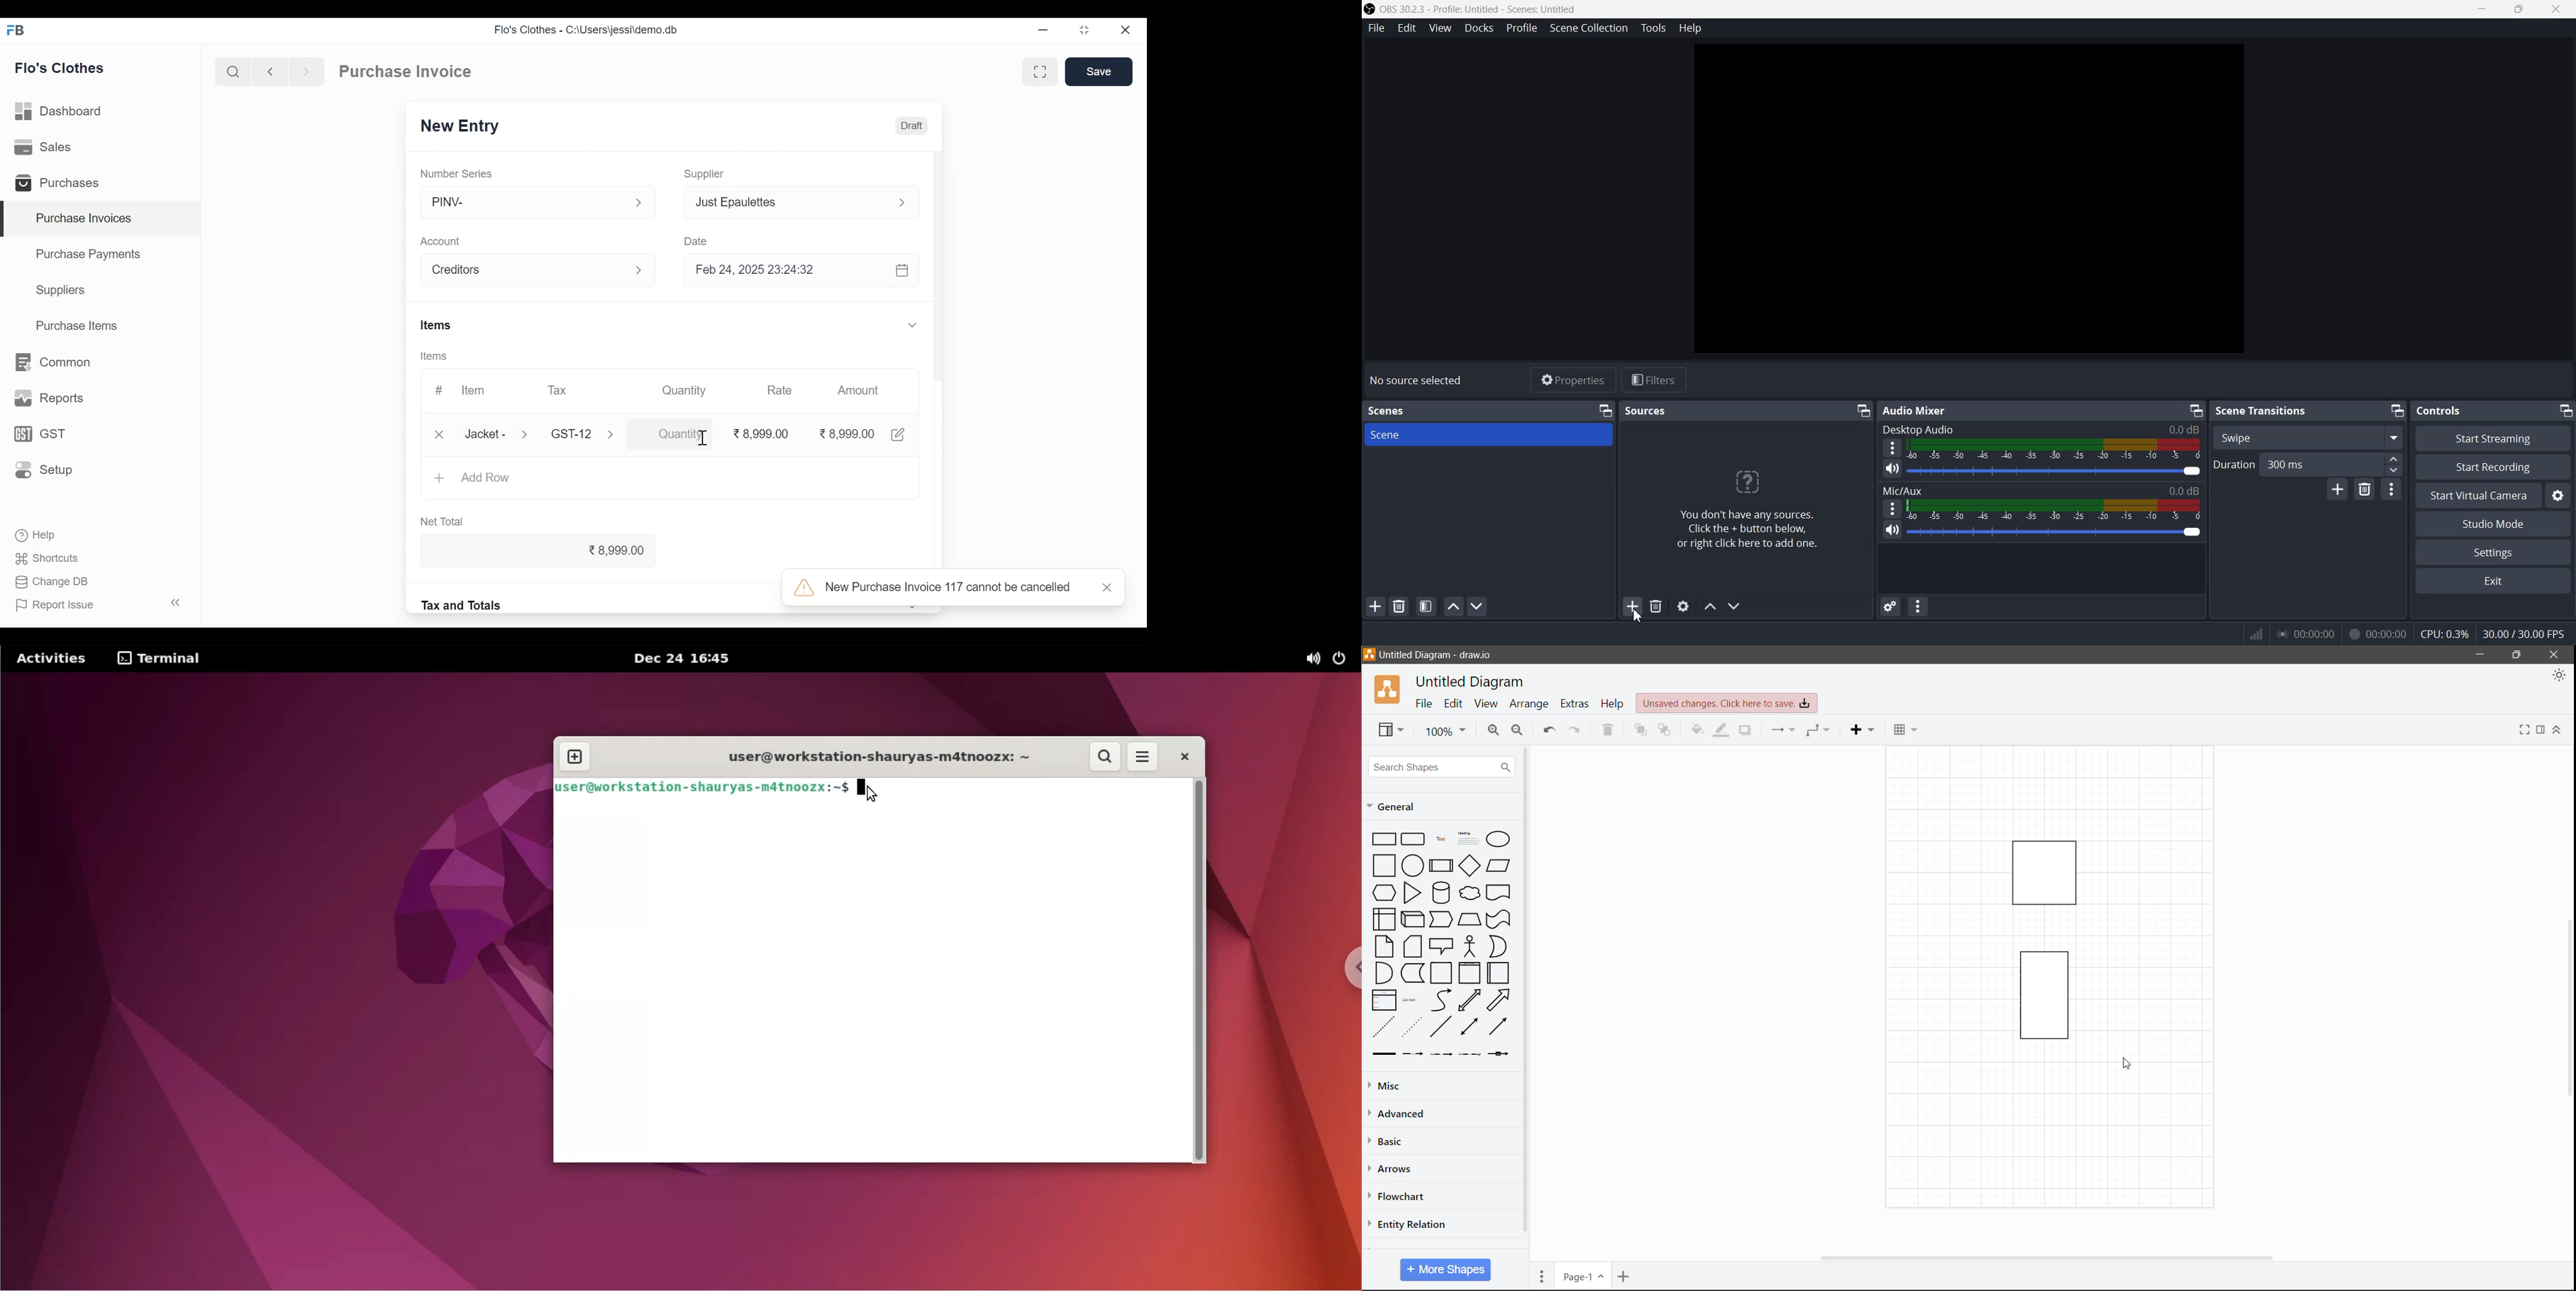  What do you see at coordinates (1486, 704) in the screenshot?
I see `View` at bounding box center [1486, 704].